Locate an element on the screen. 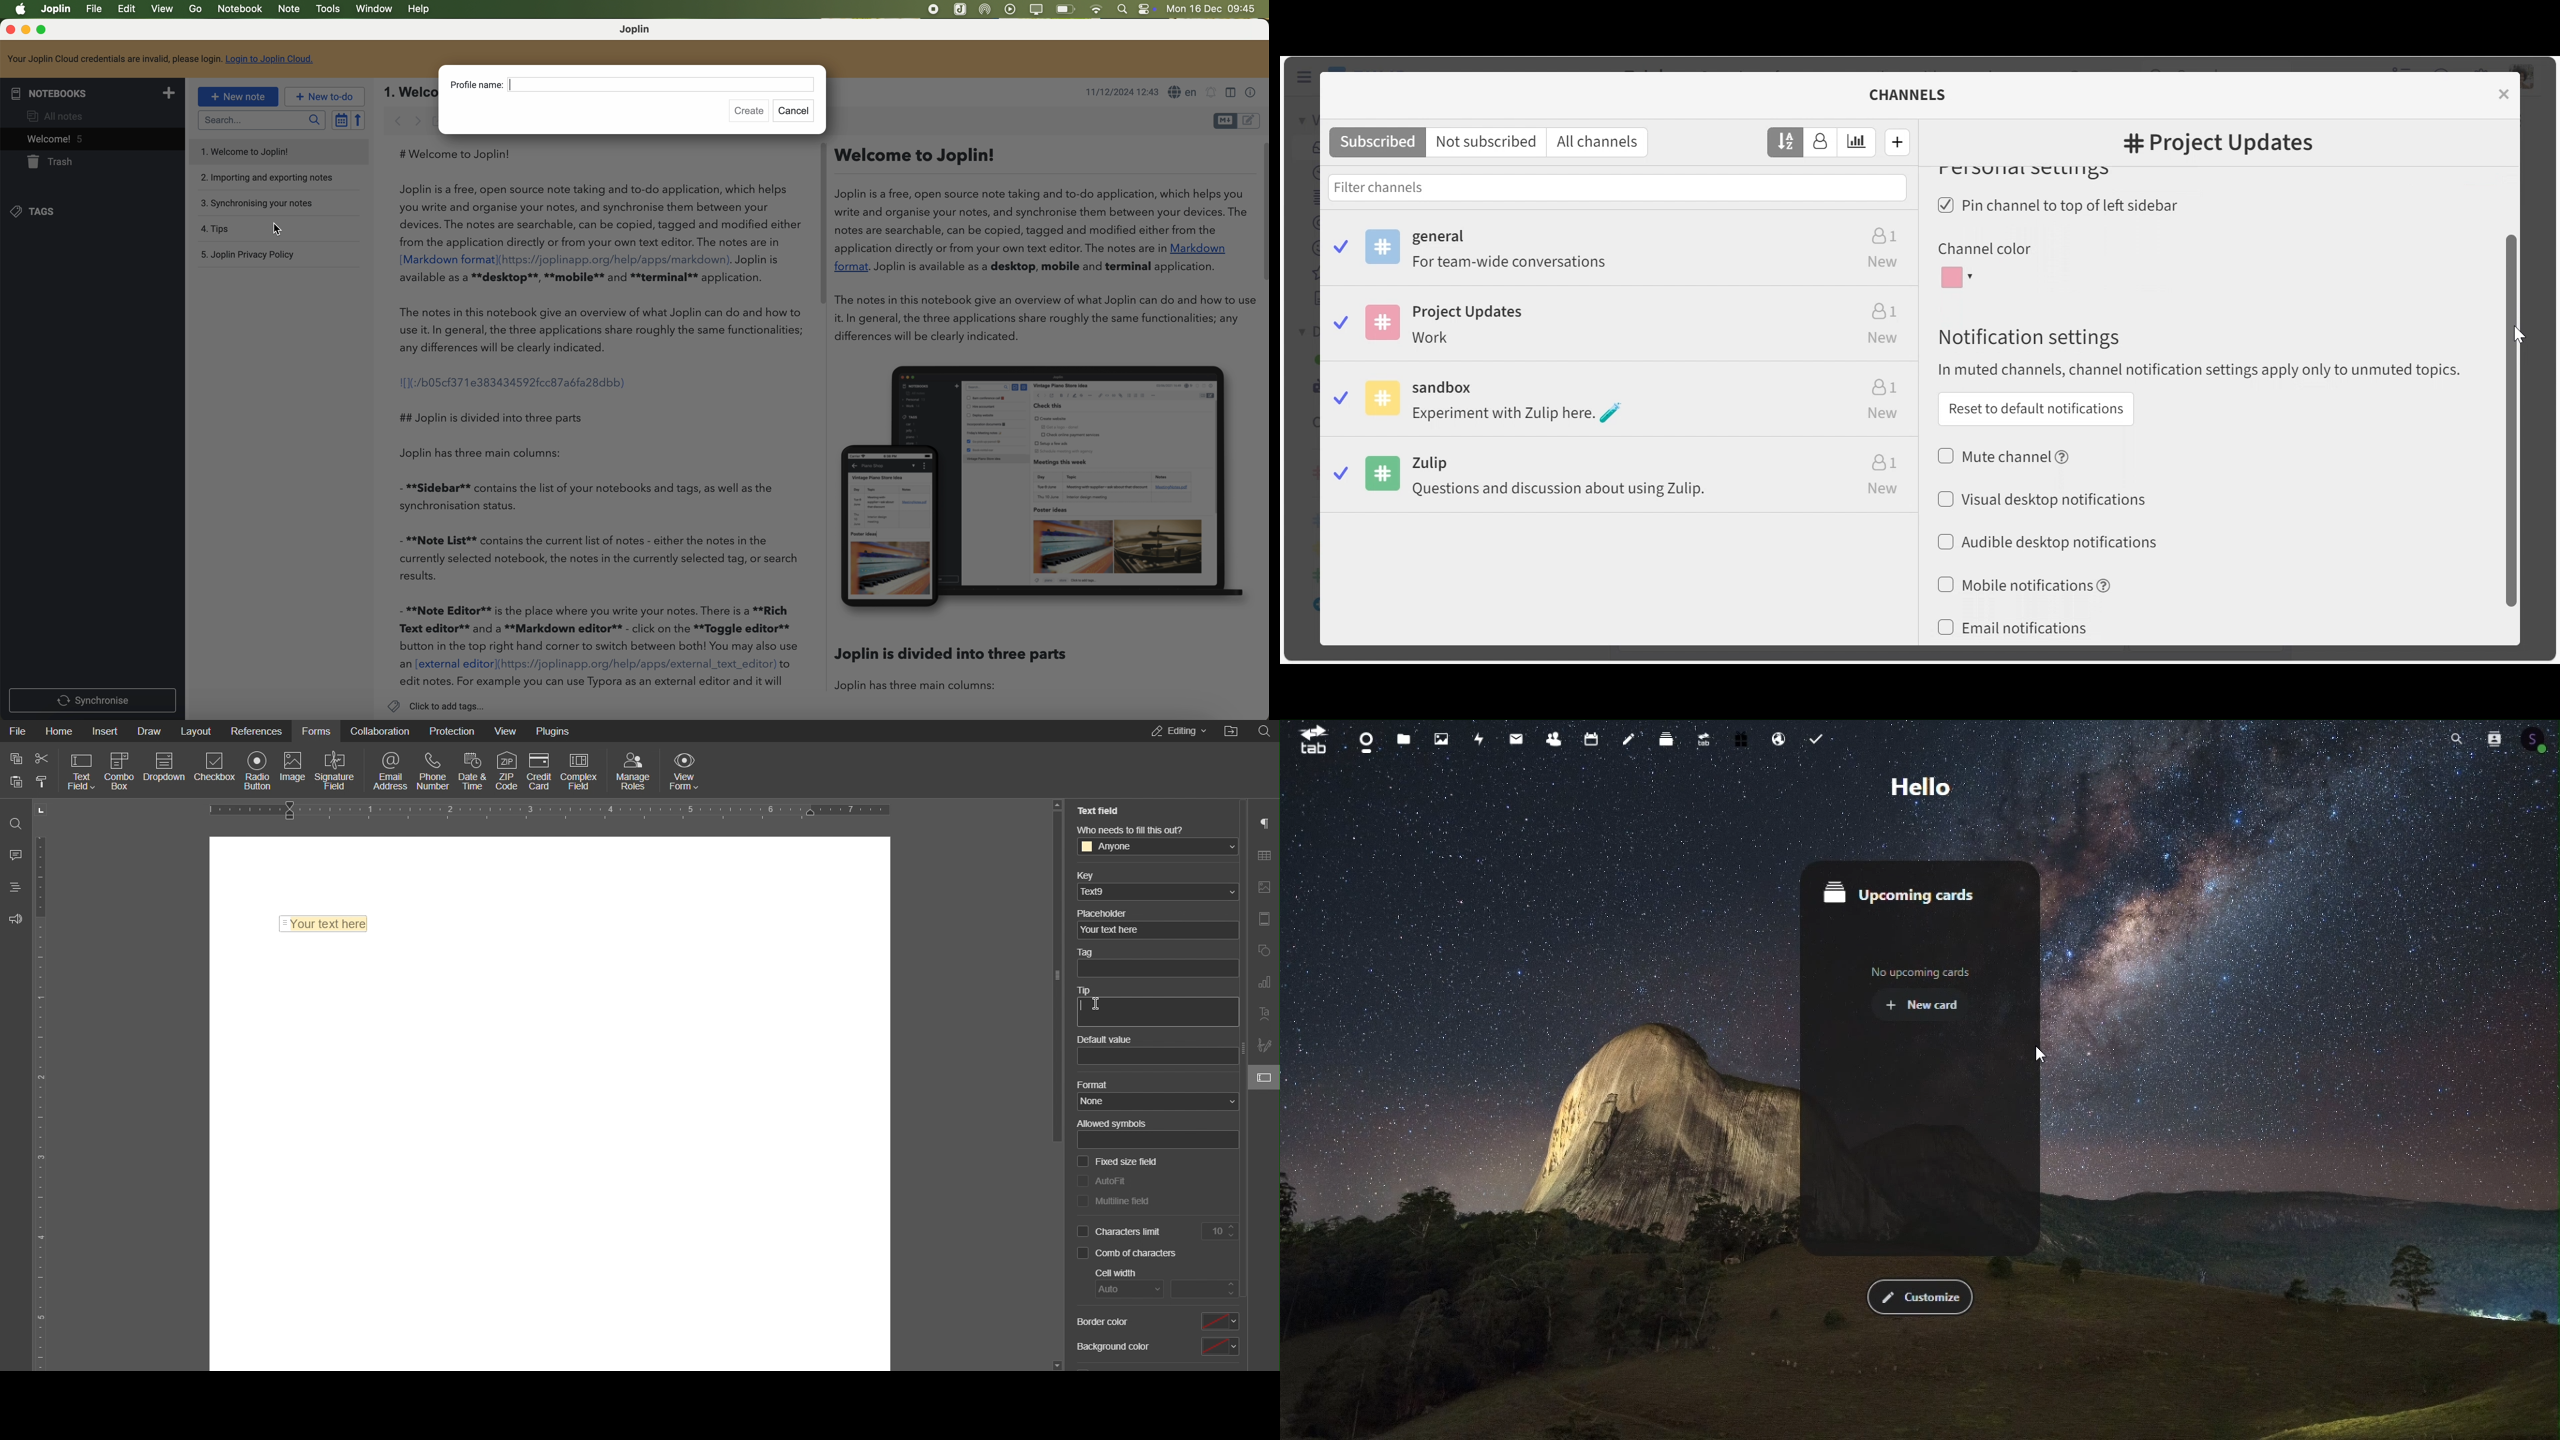  scroll bar is located at coordinates (1261, 213).